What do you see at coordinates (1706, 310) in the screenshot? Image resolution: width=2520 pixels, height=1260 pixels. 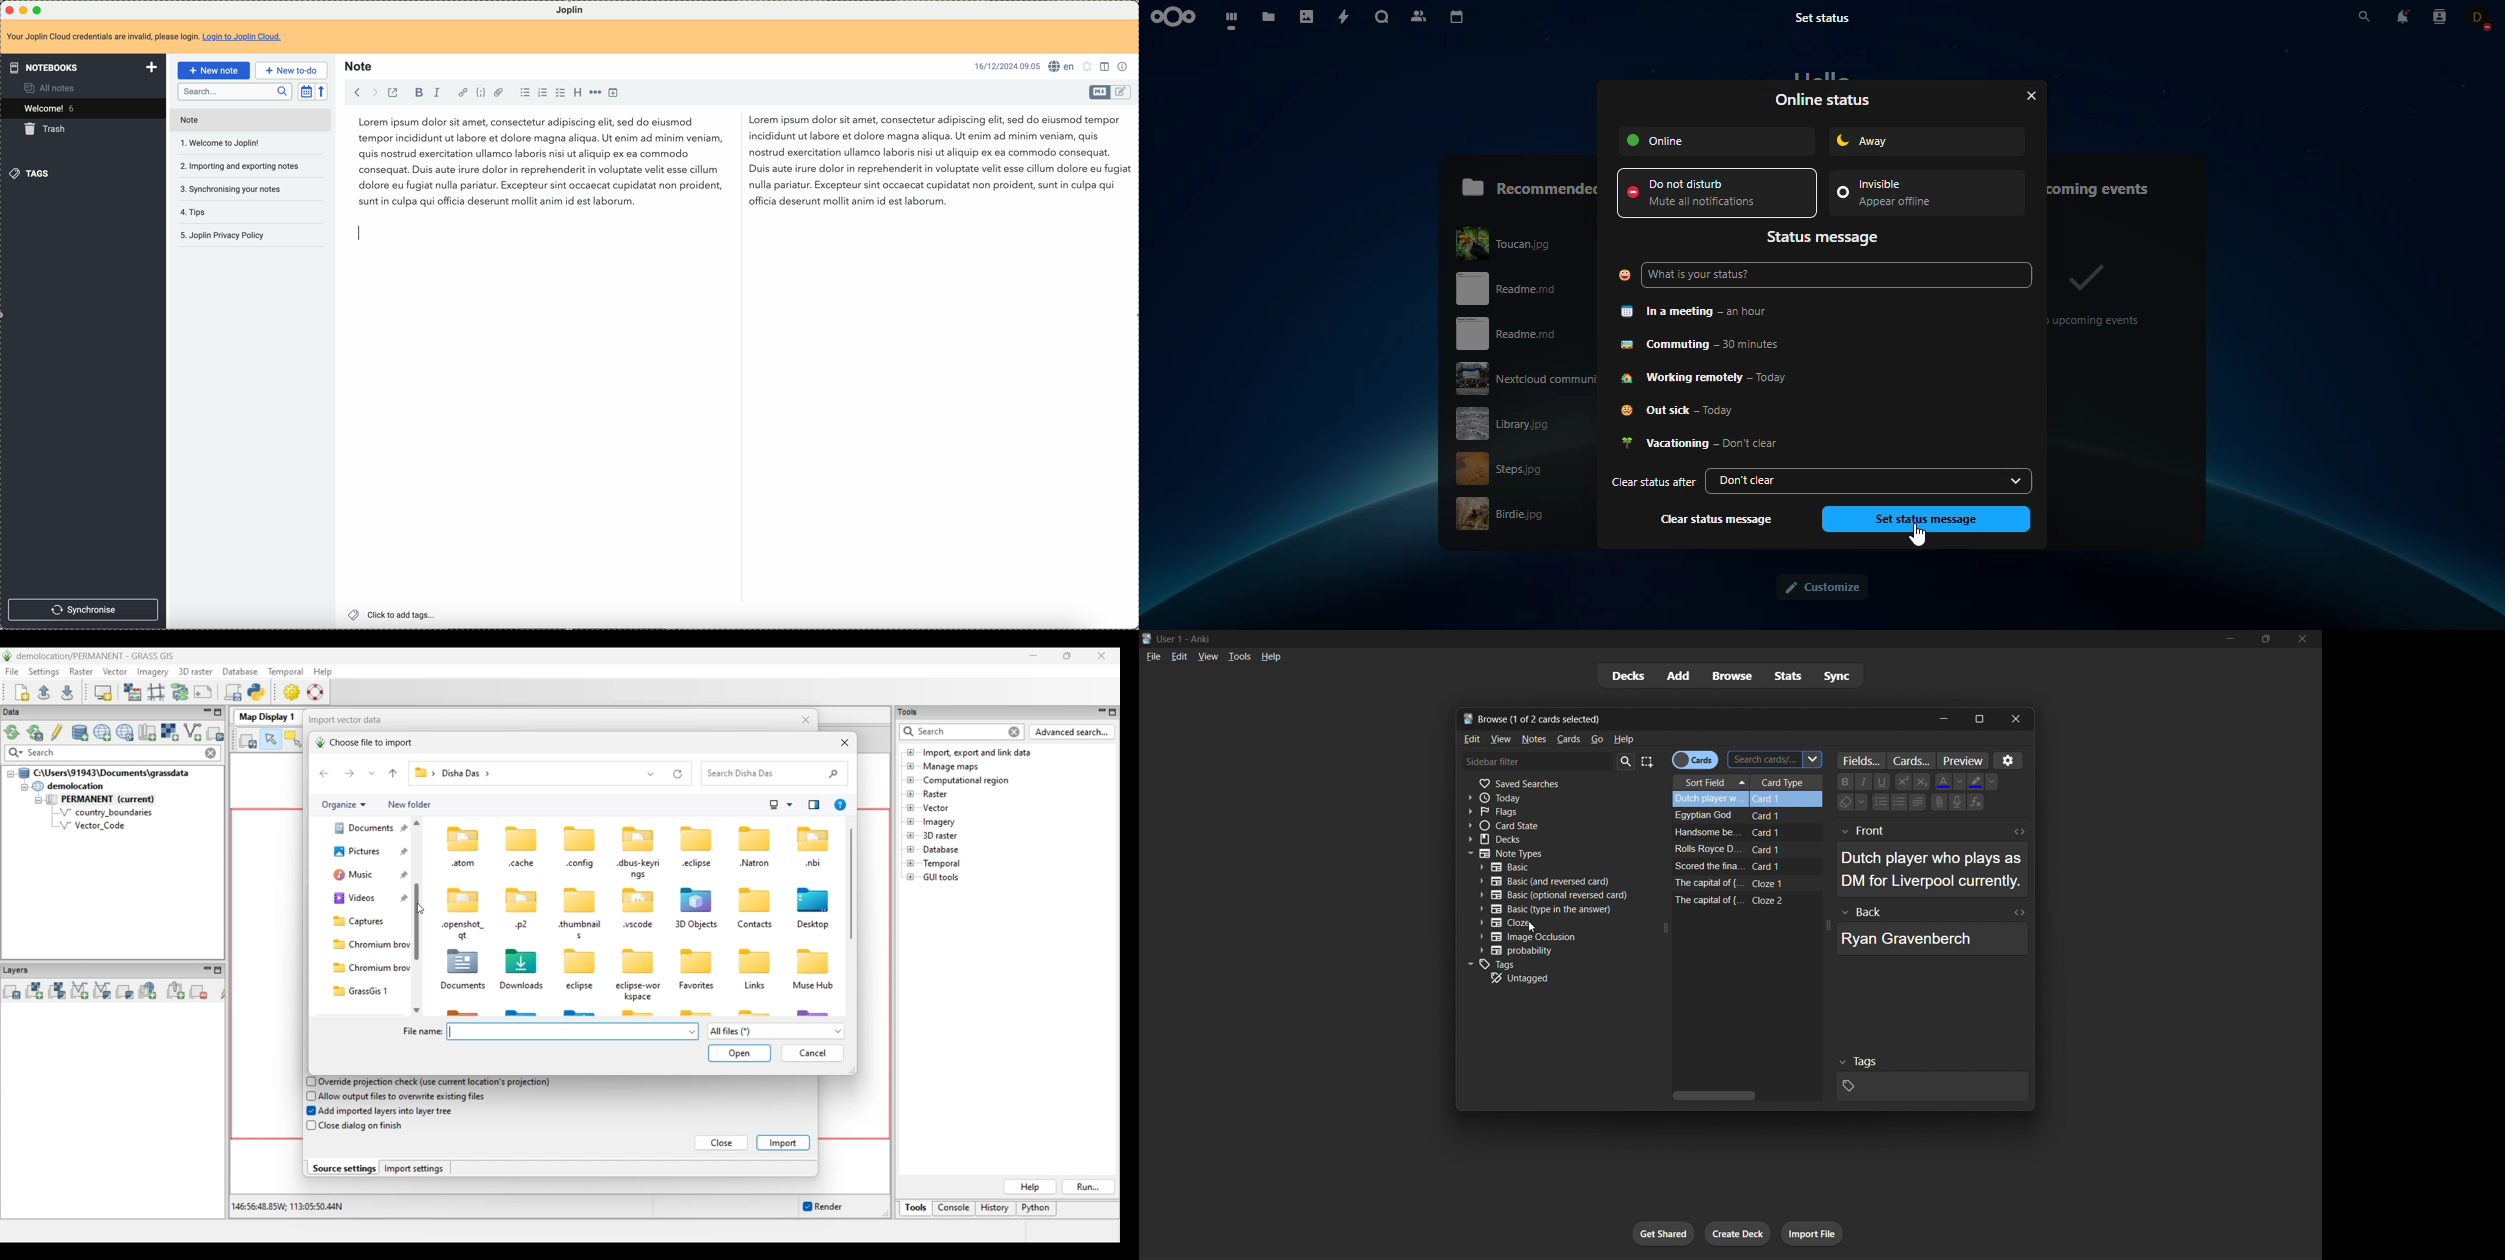 I see `in a meeting` at bounding box center [1706, 310].